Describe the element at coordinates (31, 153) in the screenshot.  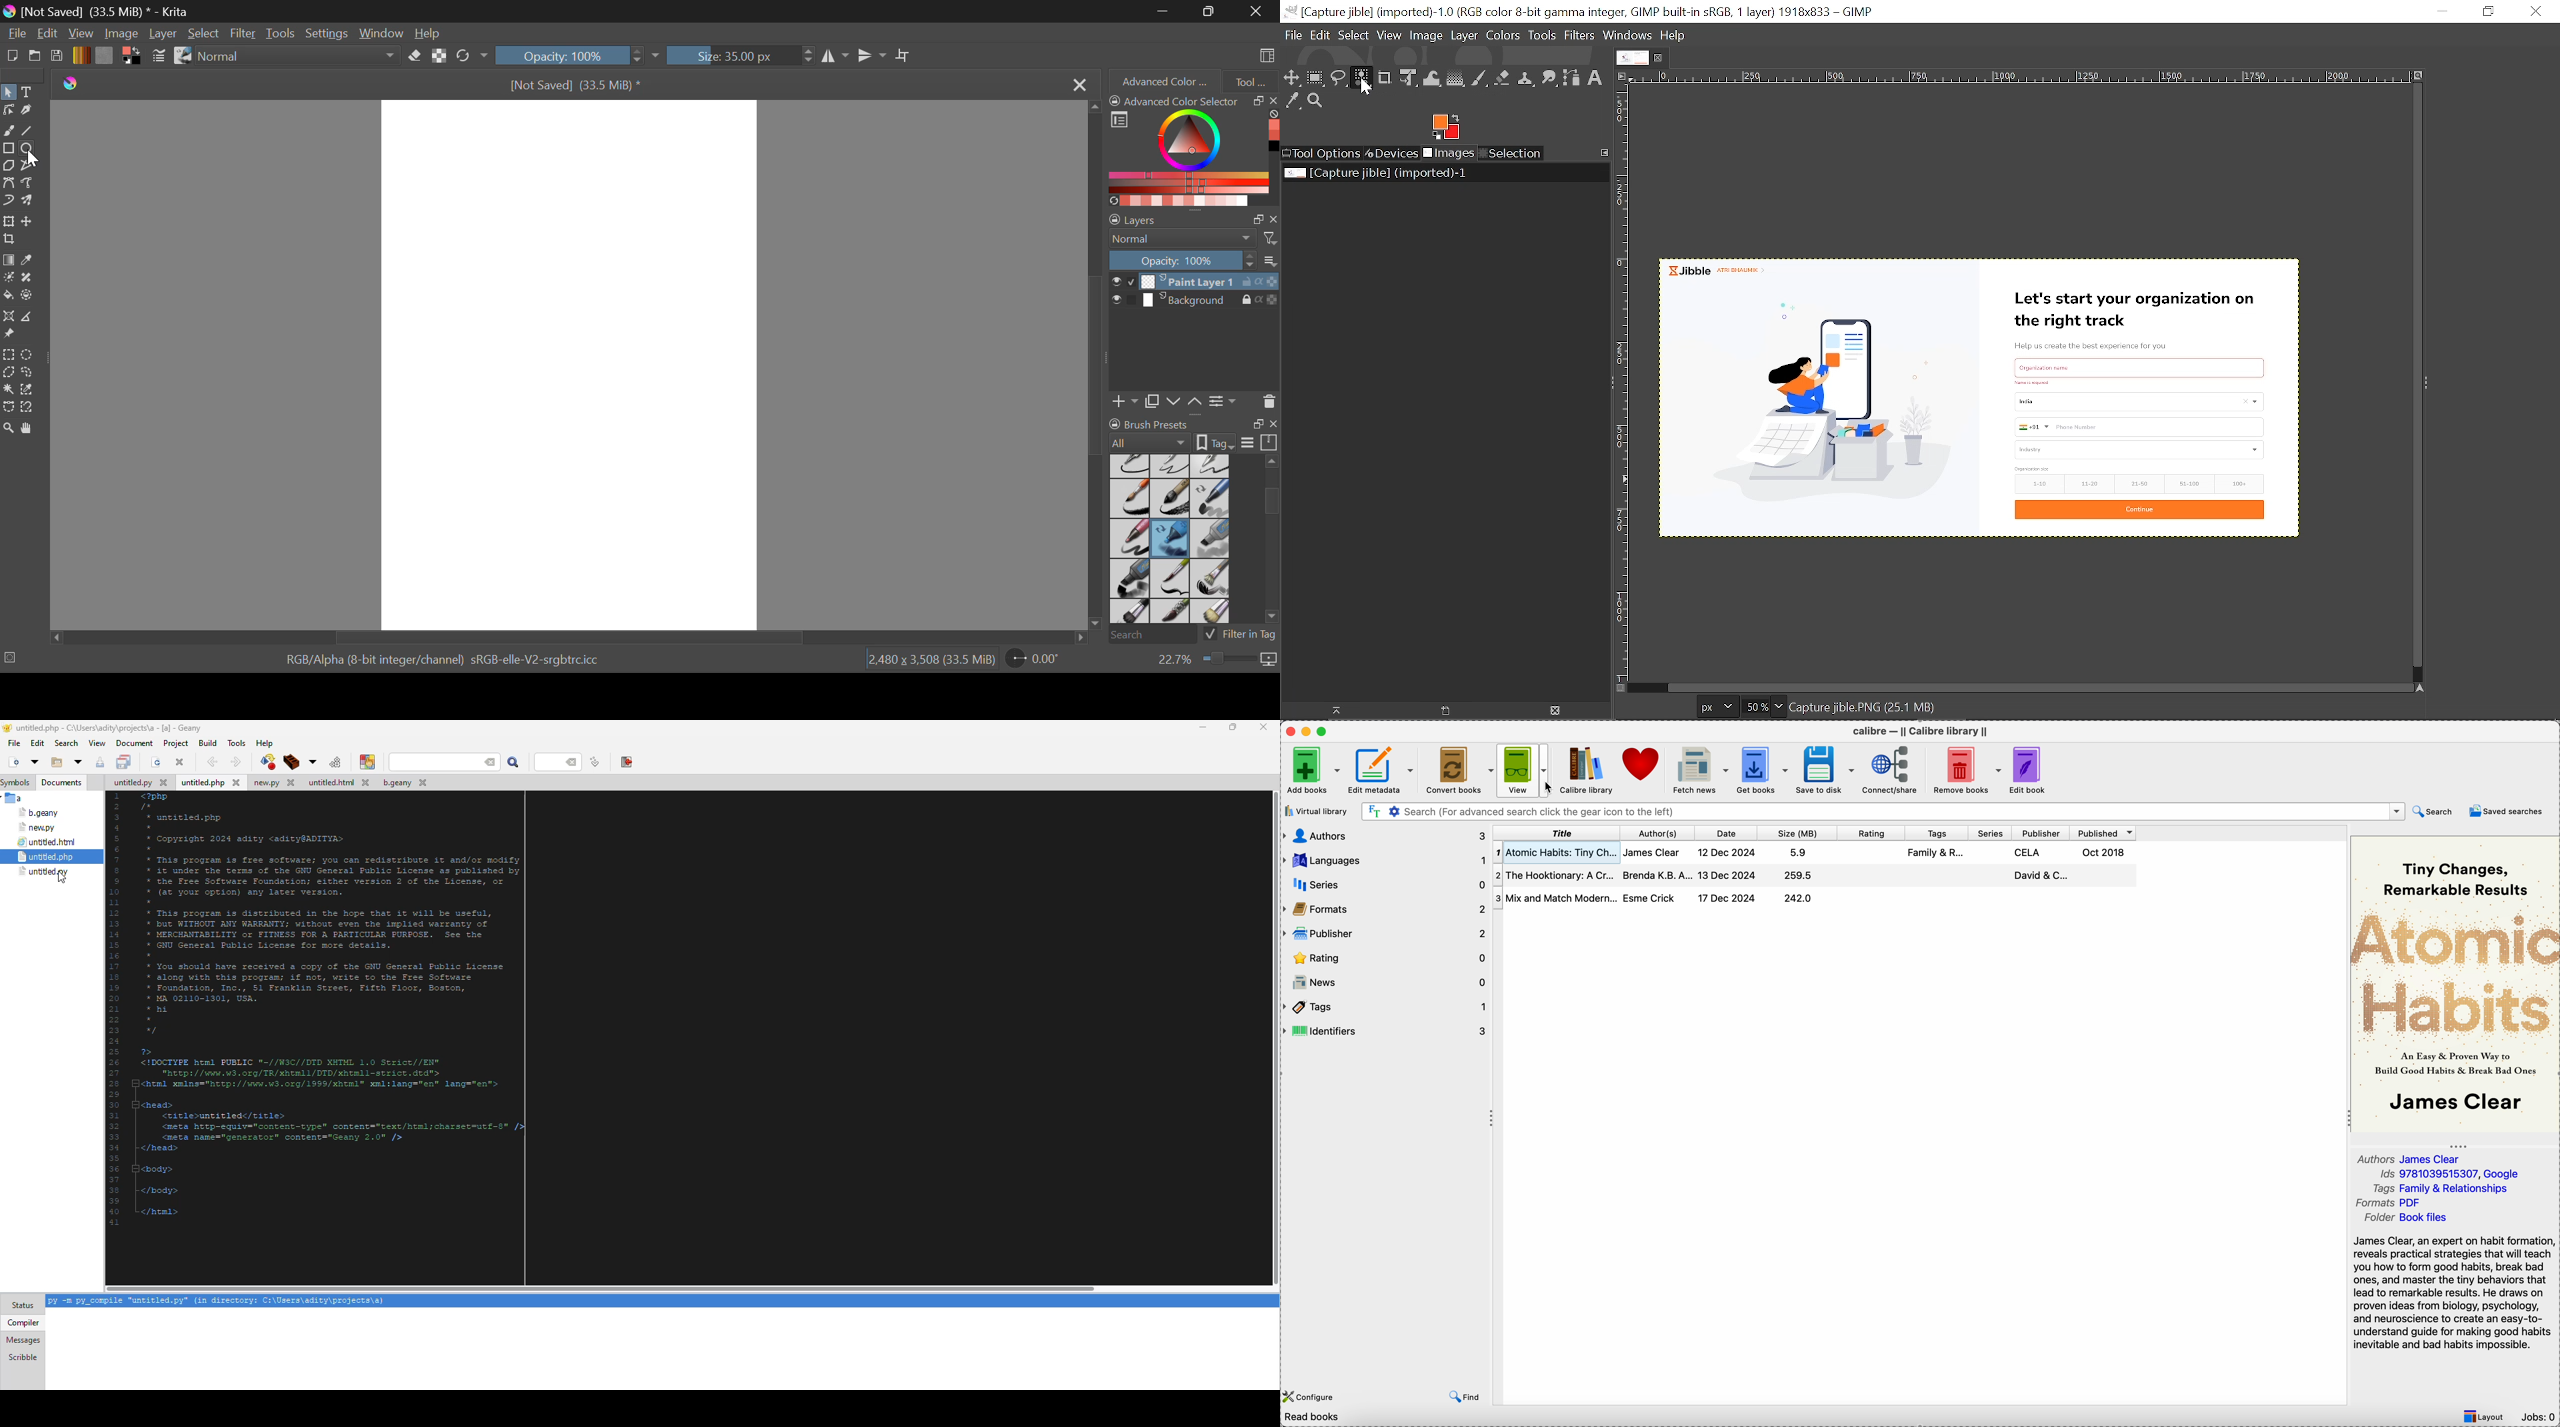
I see `Cursor Position` at that location.